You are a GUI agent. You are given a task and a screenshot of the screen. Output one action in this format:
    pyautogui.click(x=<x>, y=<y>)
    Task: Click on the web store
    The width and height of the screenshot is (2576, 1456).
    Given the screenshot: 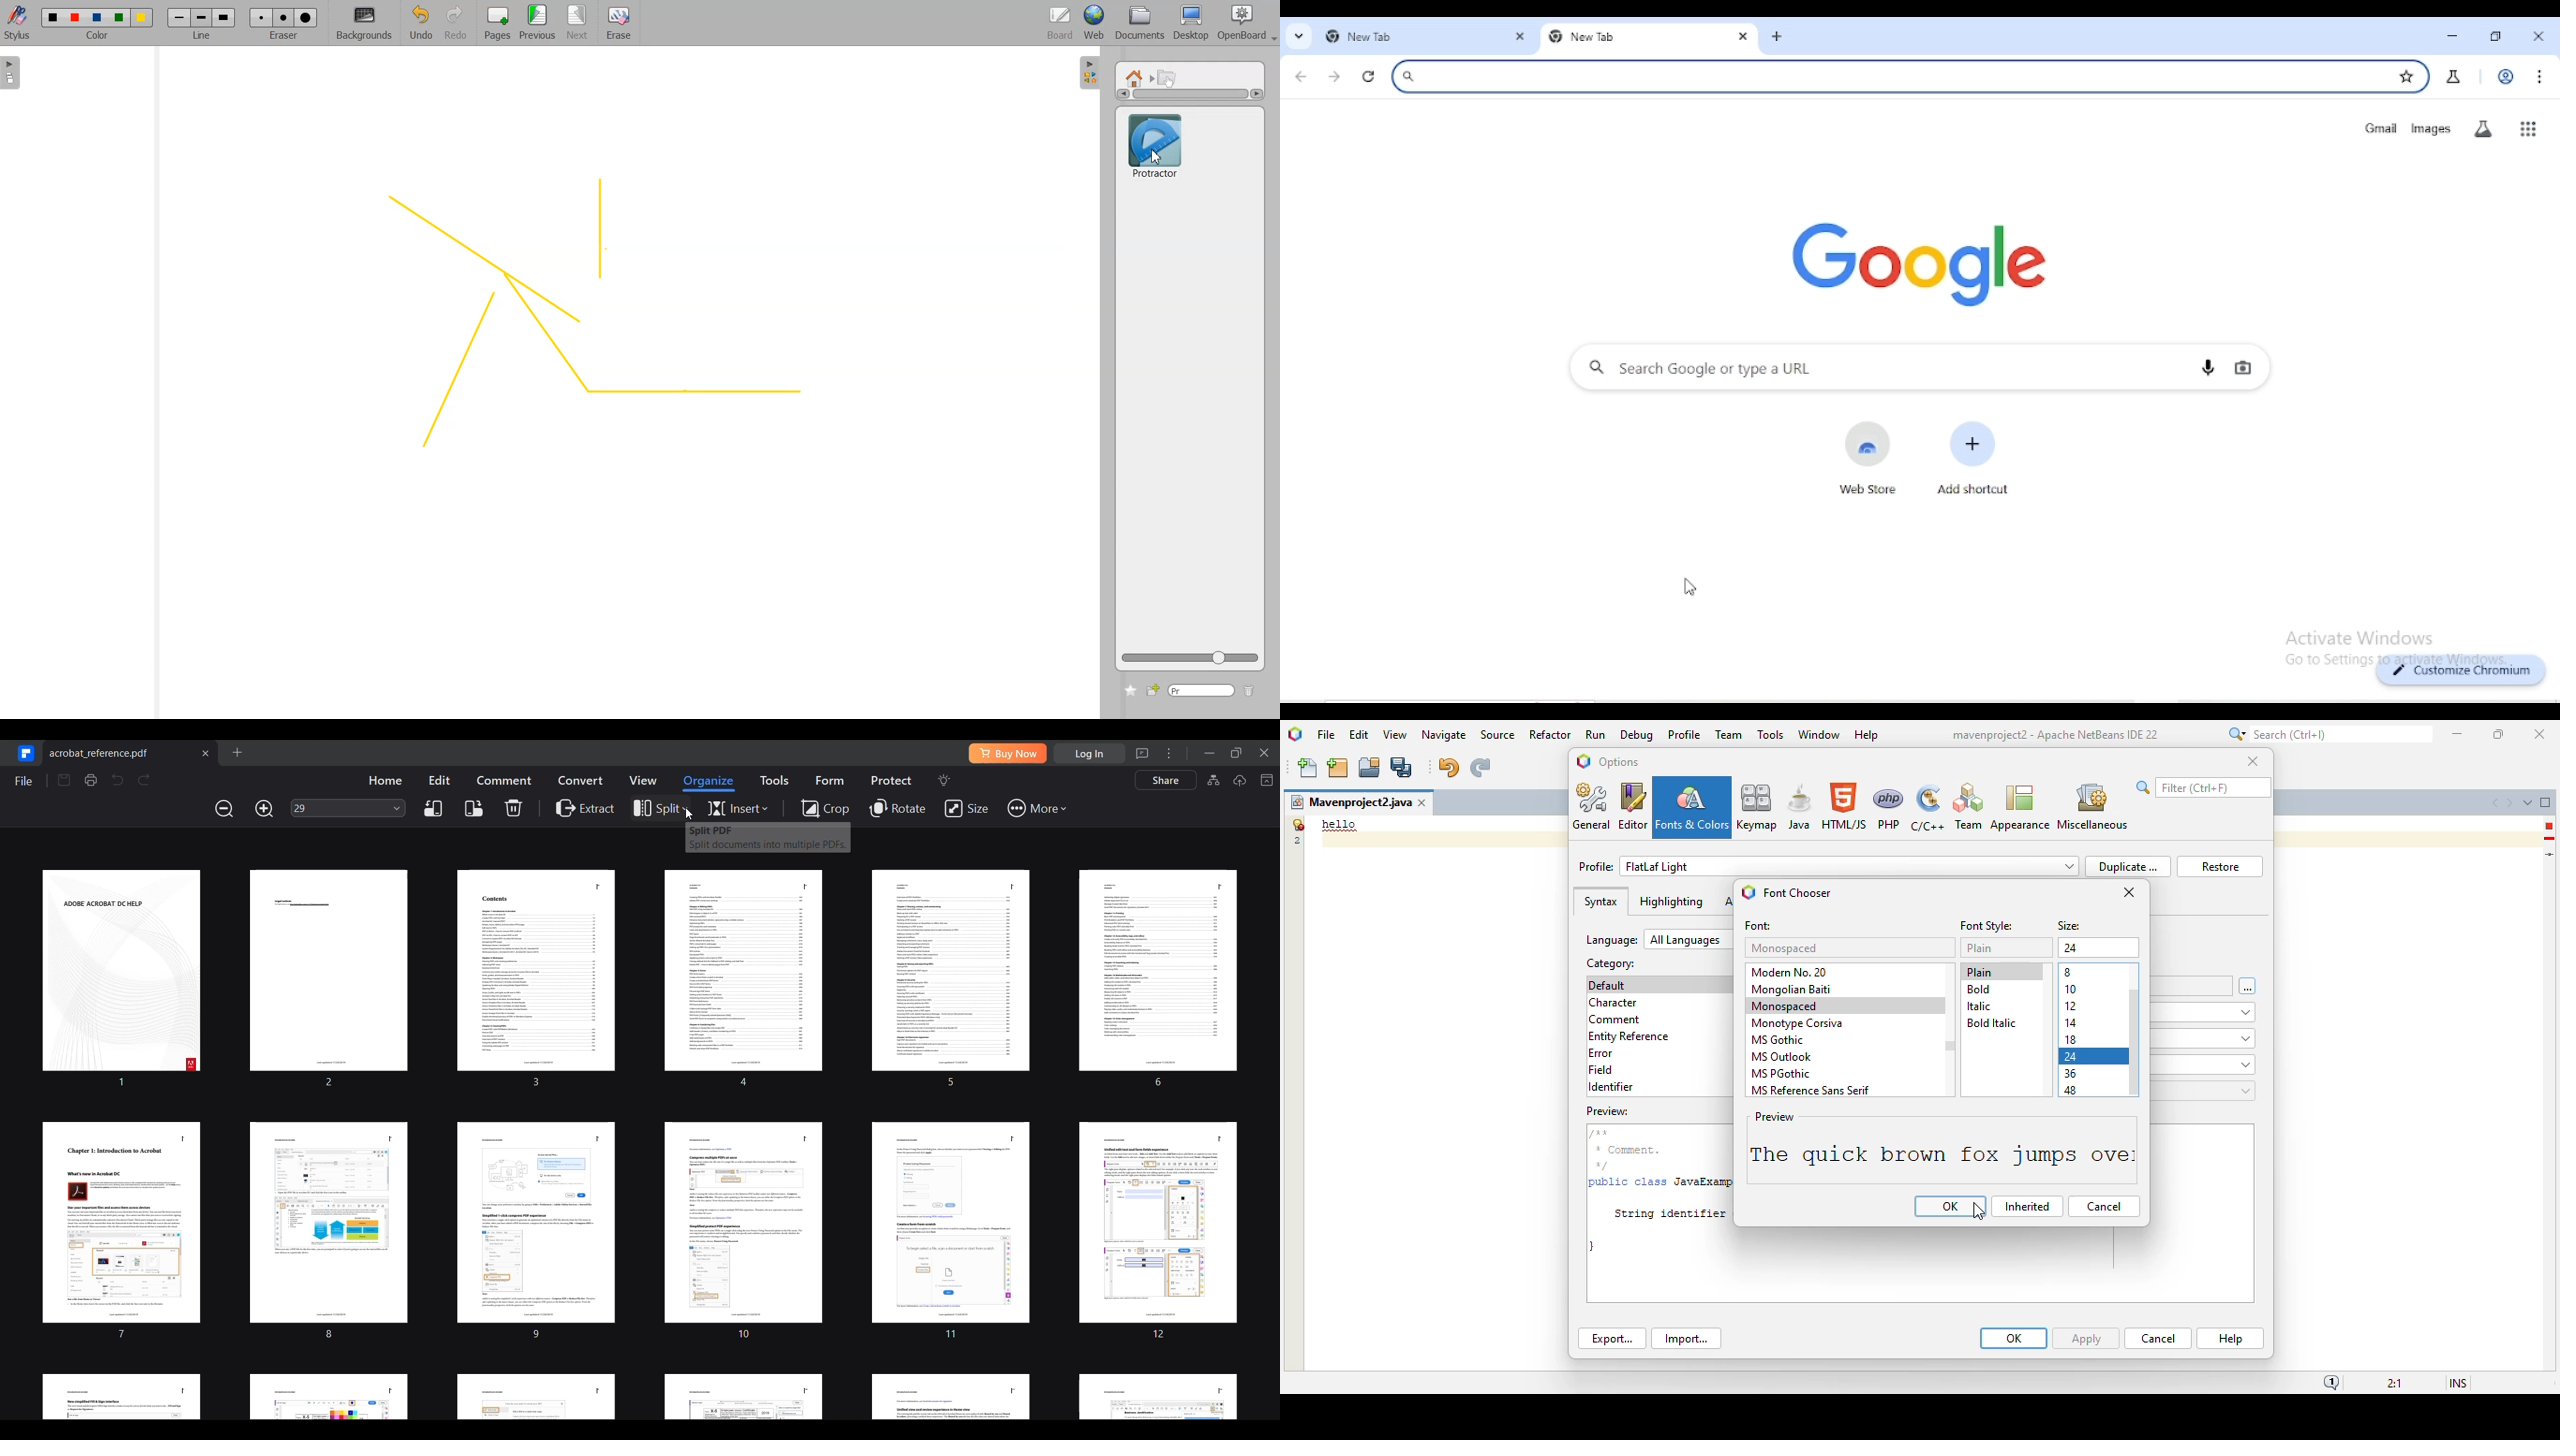 What is the action you would take?
    pyautogui.click(x=1868, y=460)
    